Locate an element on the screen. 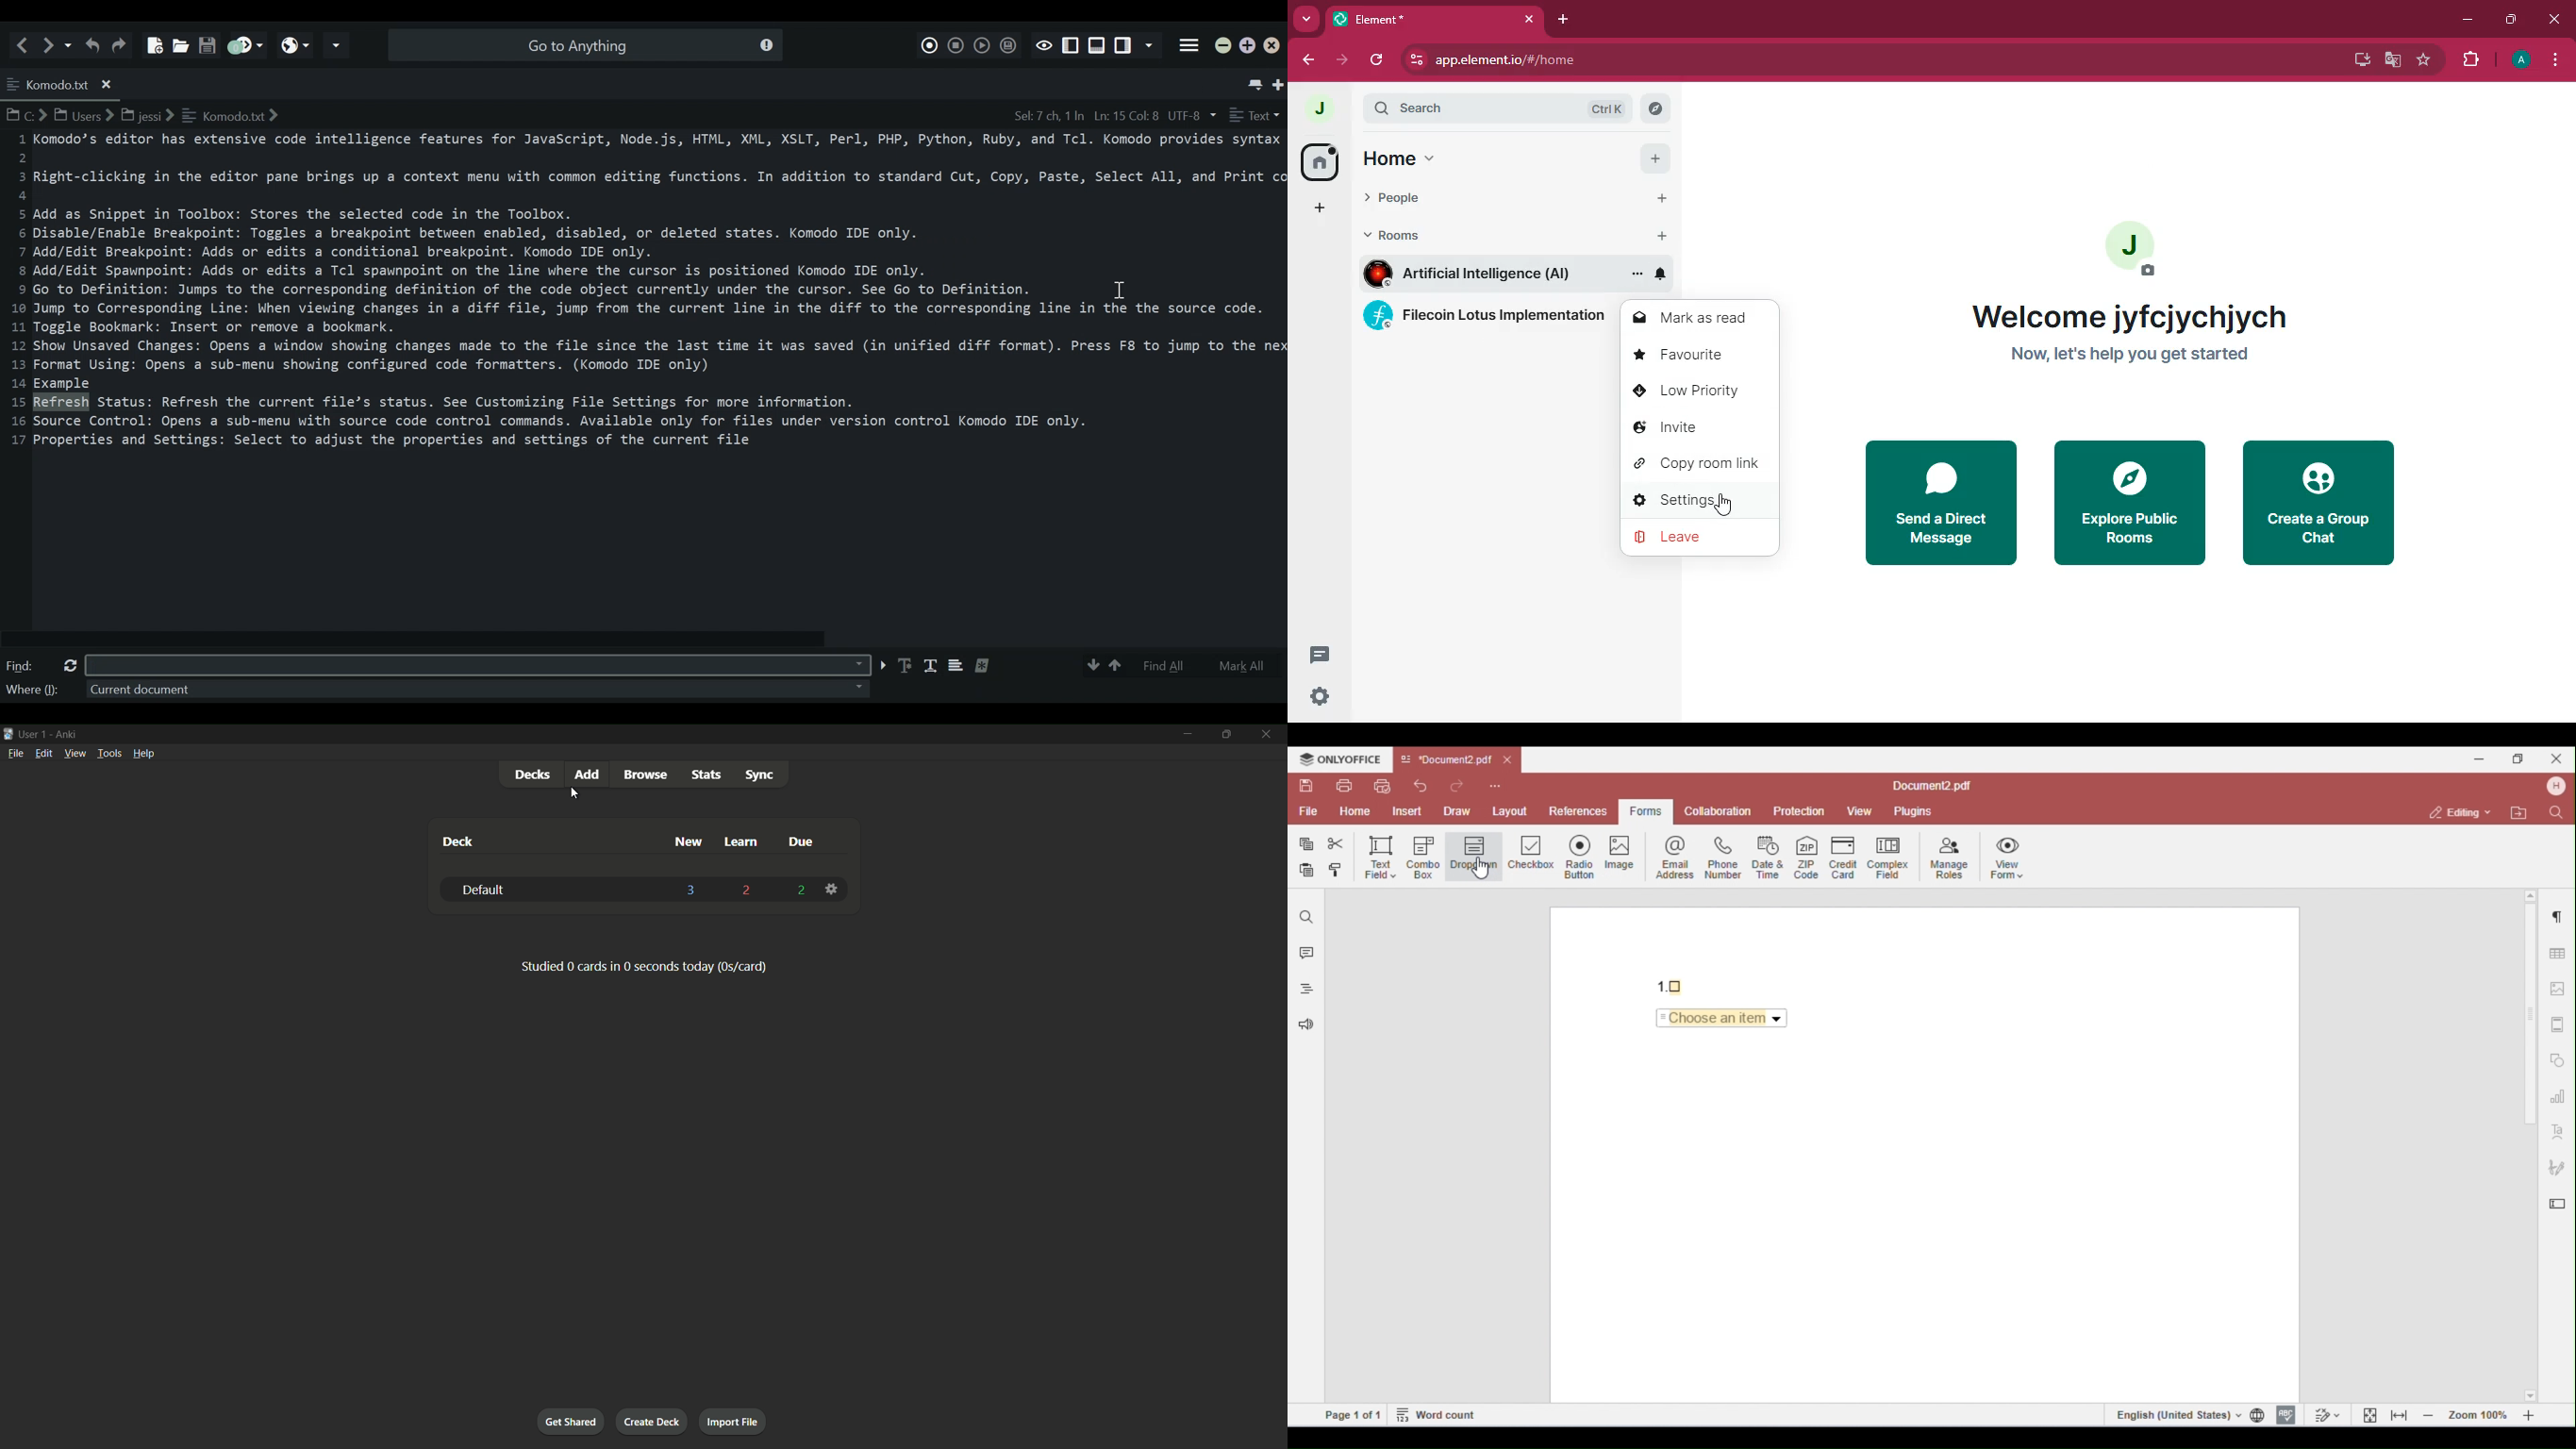 The width and height of the screenshot is (2576, 1456). more is located at coordinates (1307, 21).